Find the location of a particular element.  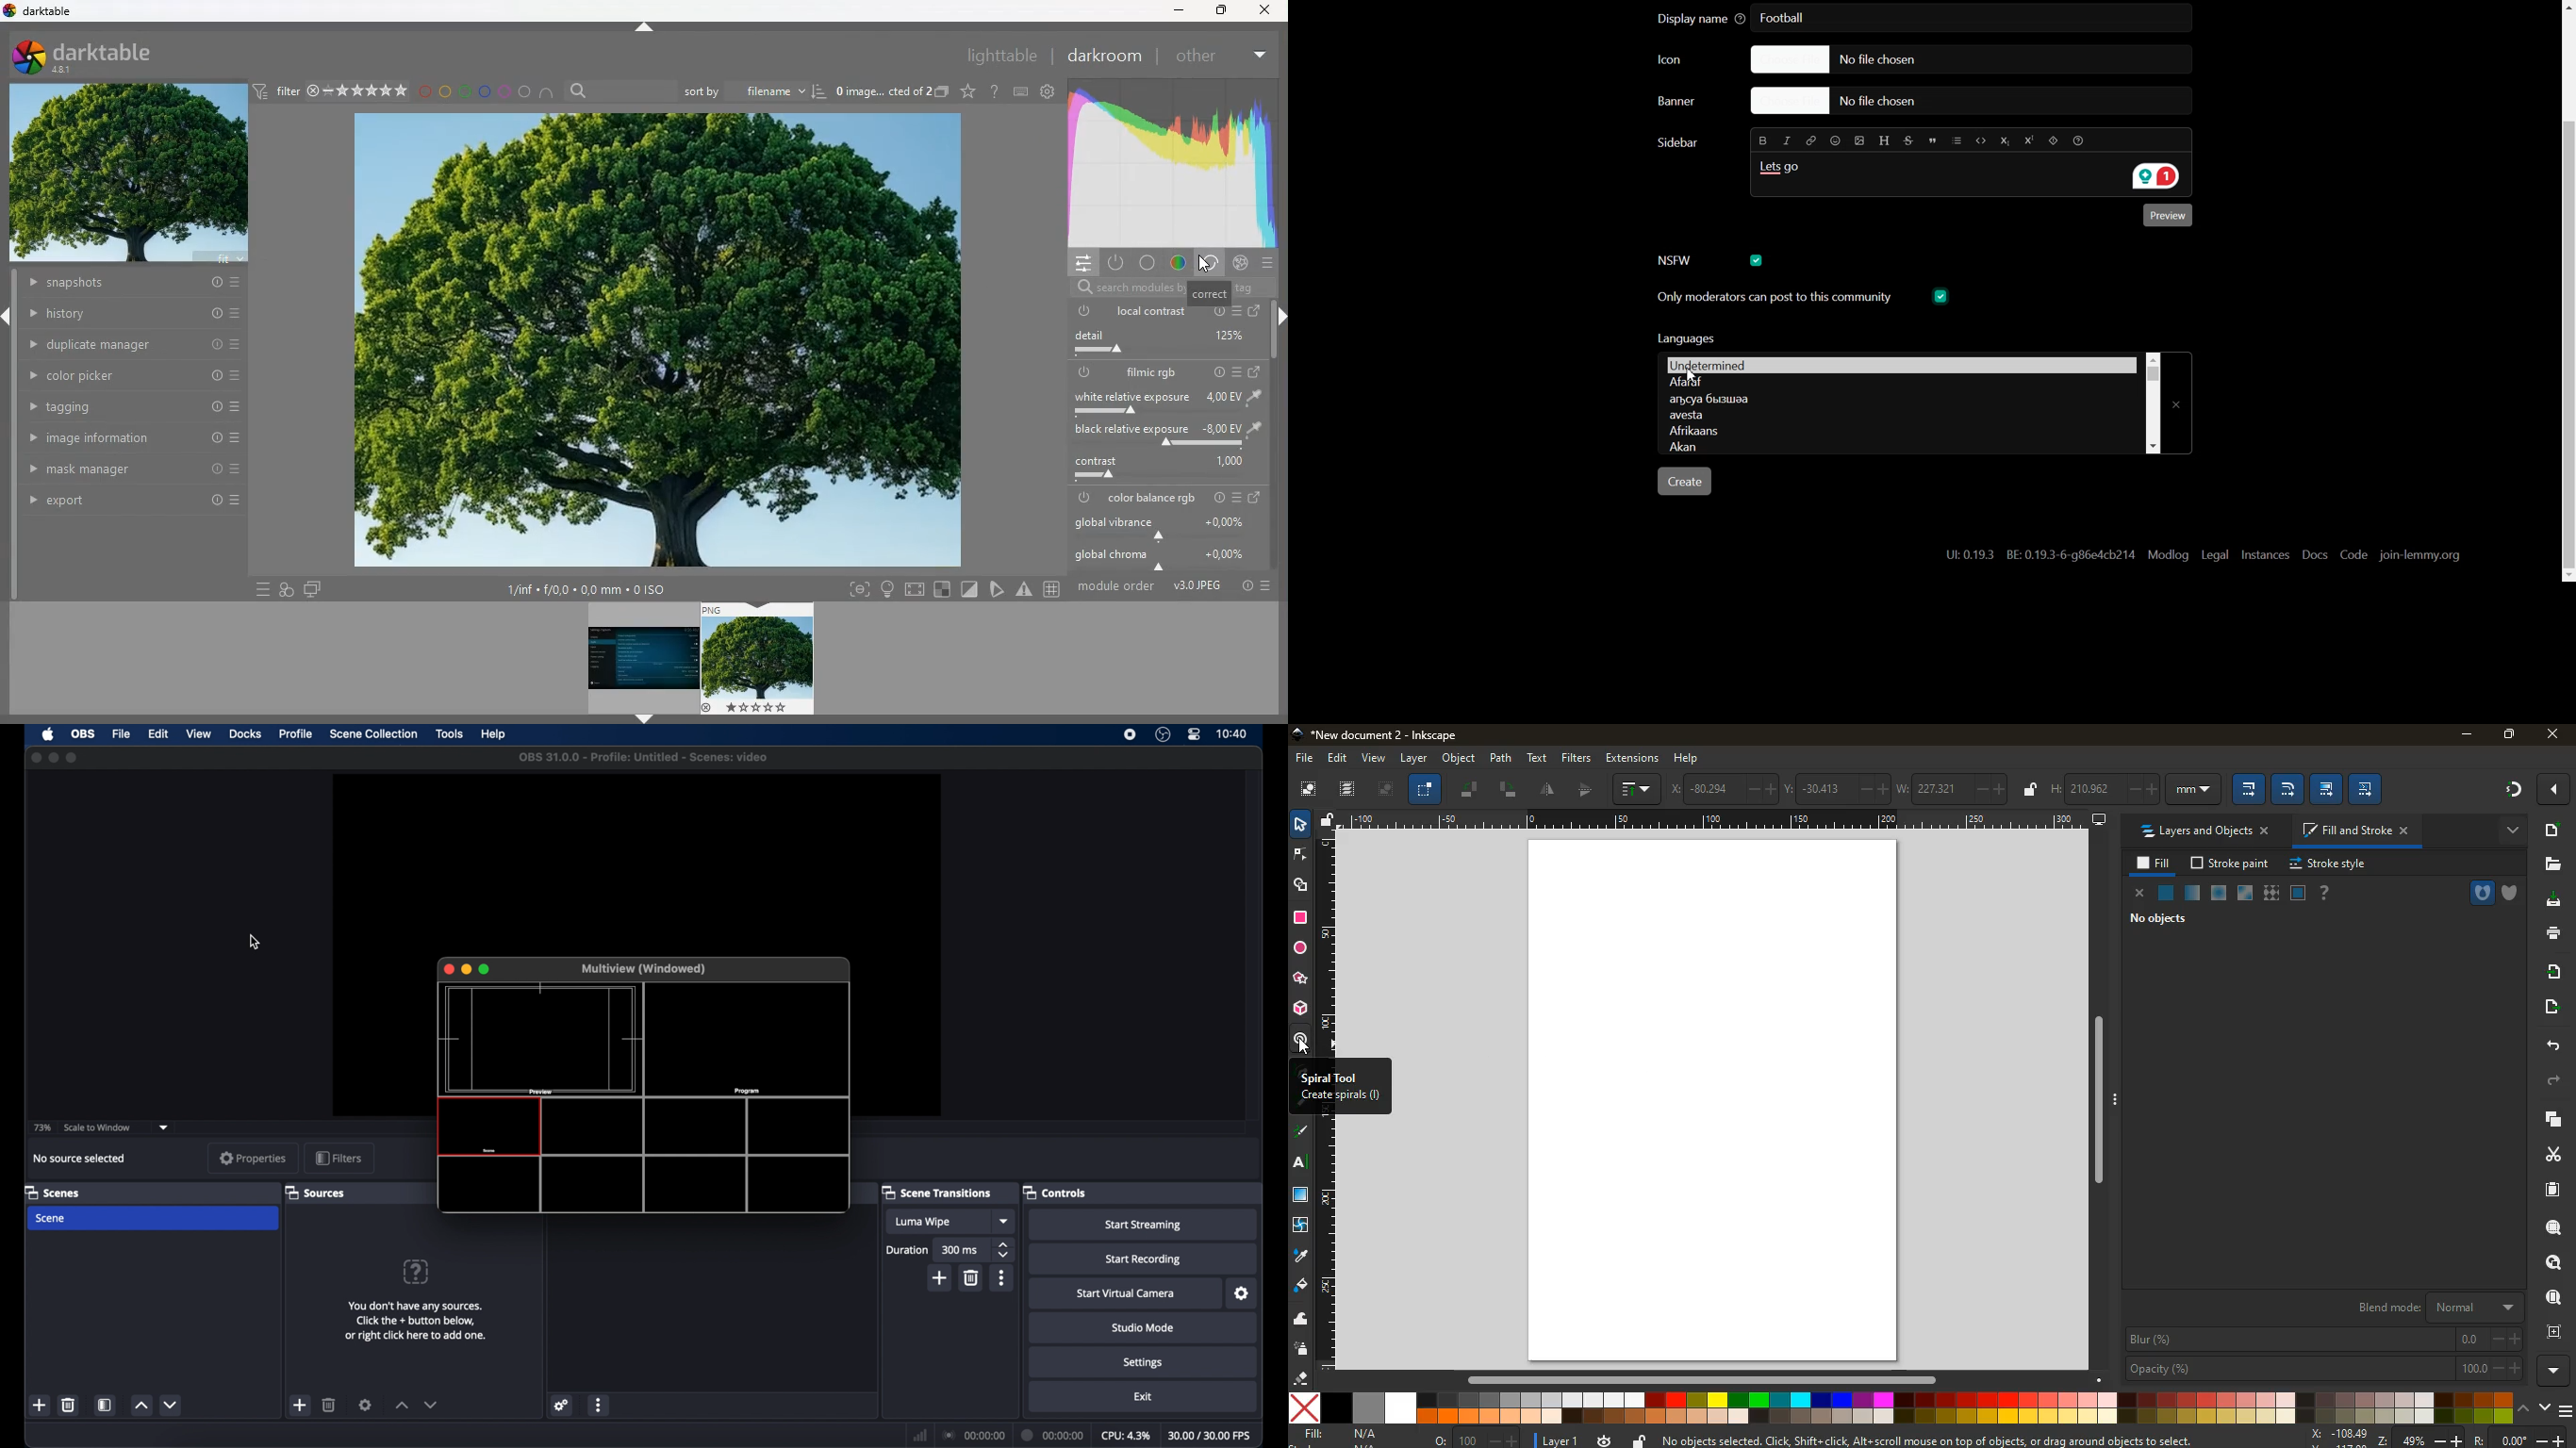

multiview (windowed) is located at coordinates (645, 969).